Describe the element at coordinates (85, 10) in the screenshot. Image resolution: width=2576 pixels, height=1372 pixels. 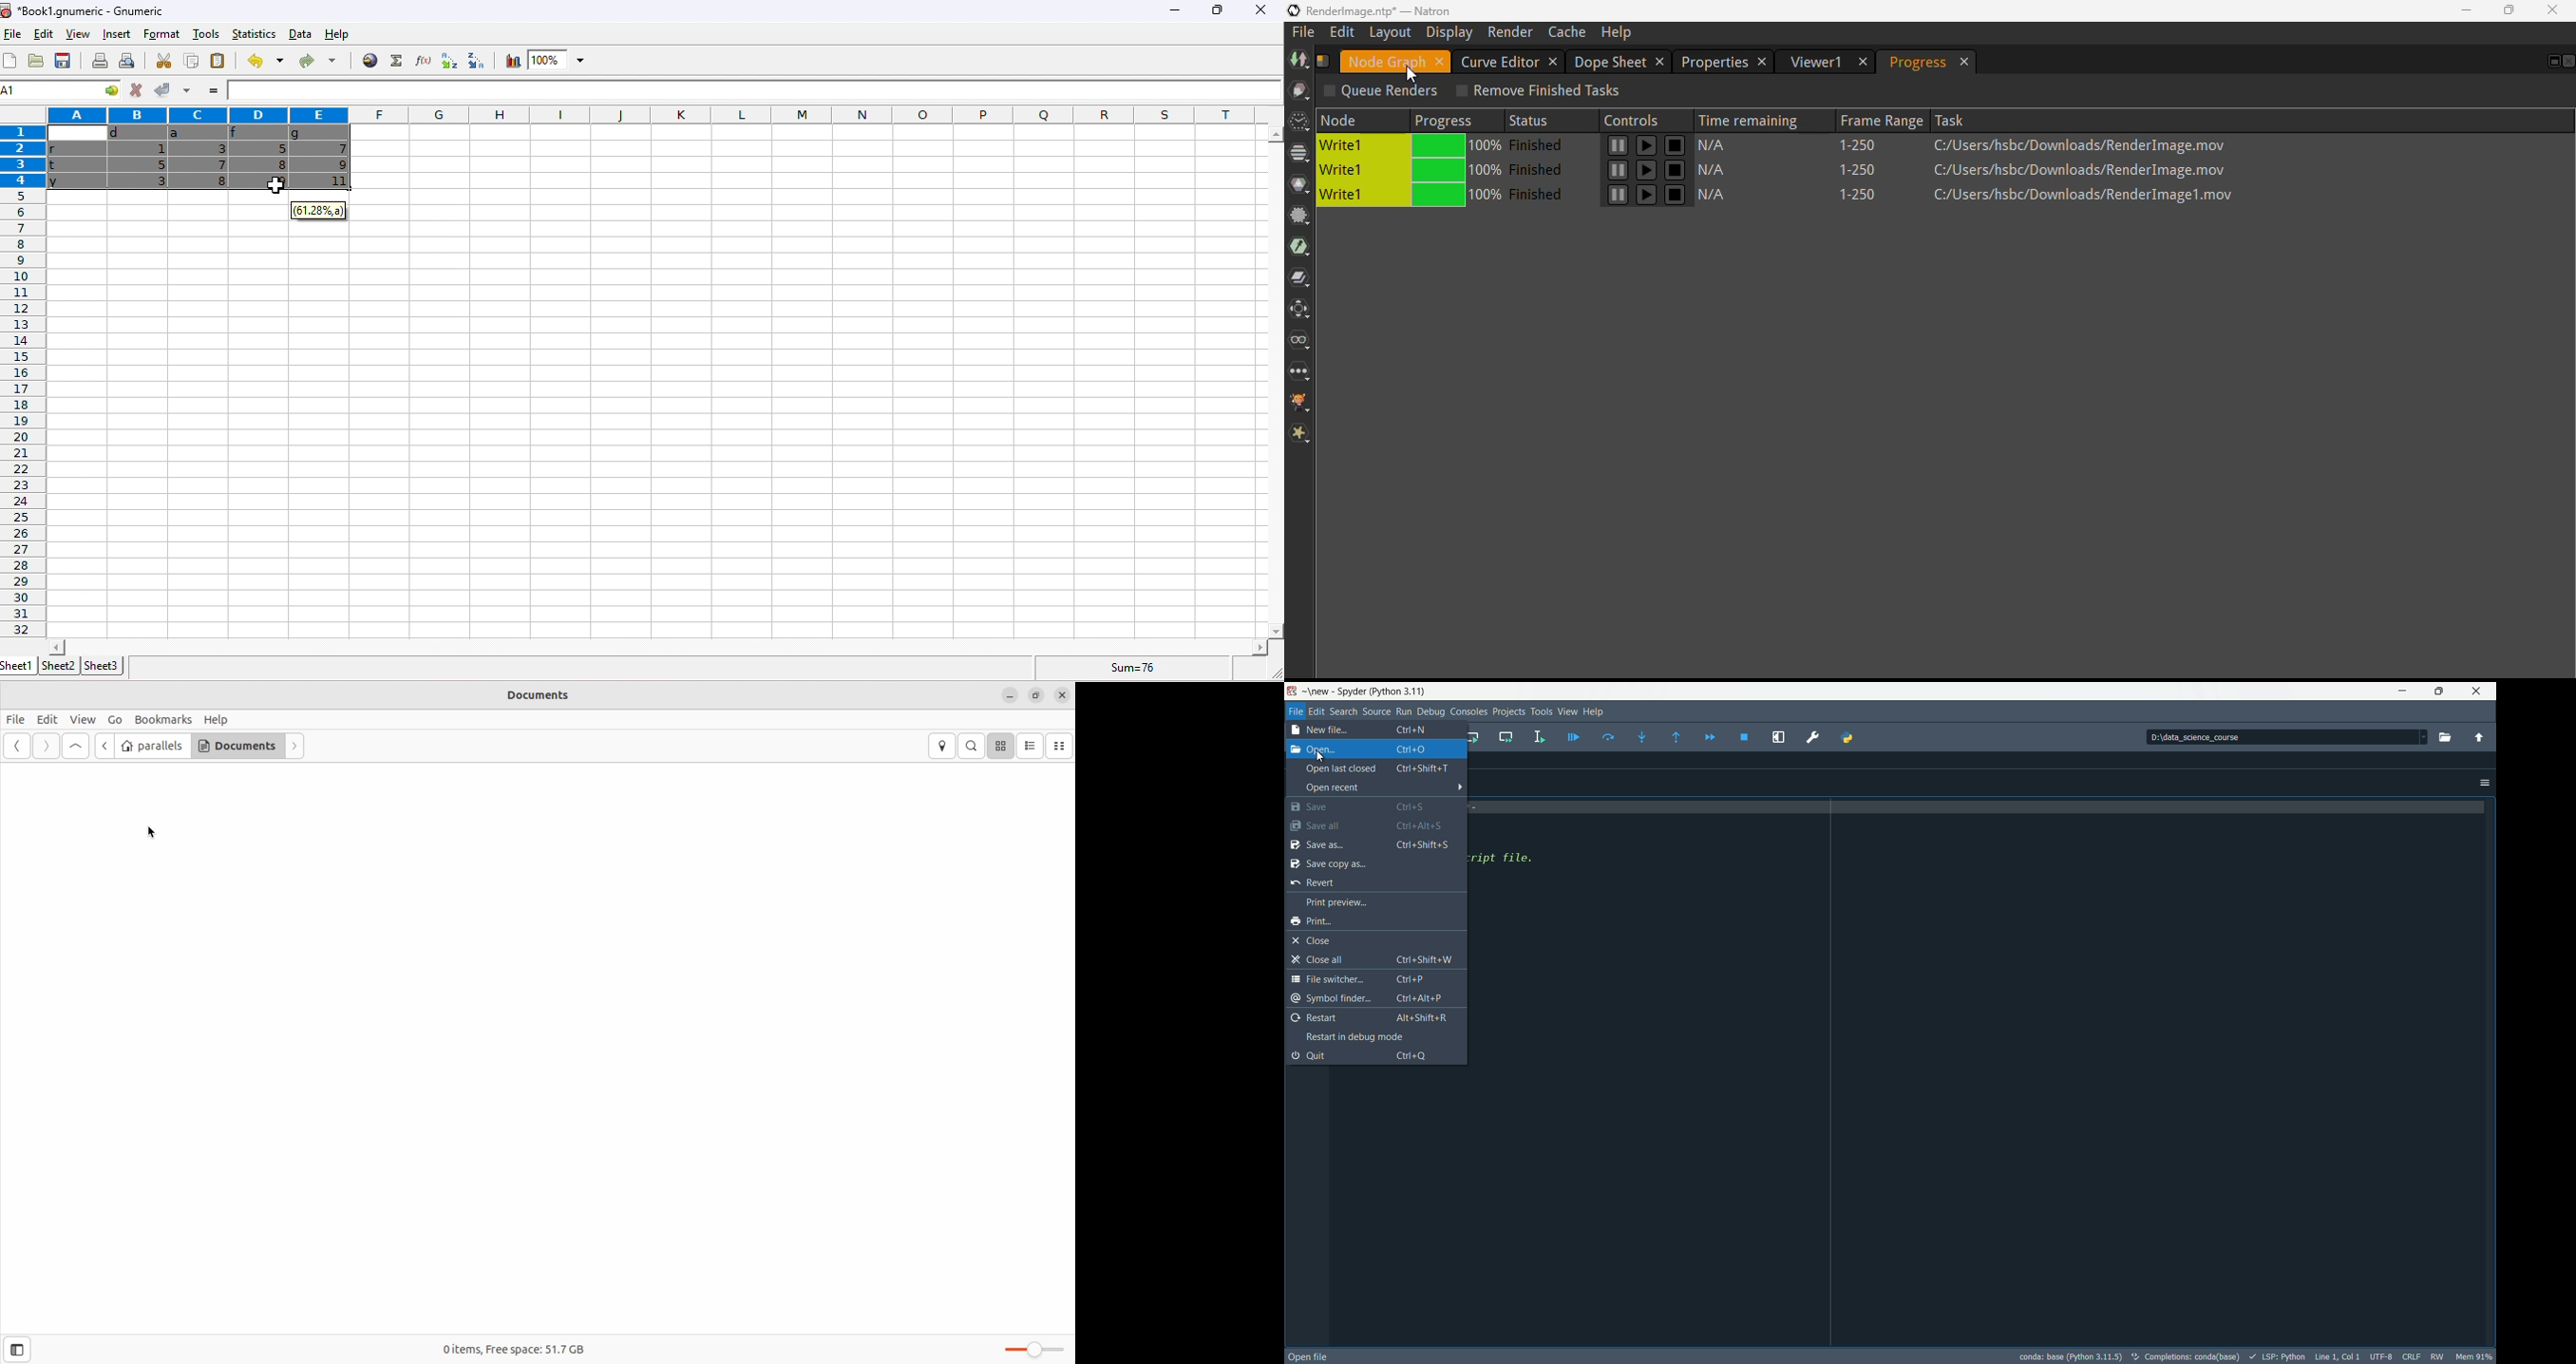
I see `title` at that location.